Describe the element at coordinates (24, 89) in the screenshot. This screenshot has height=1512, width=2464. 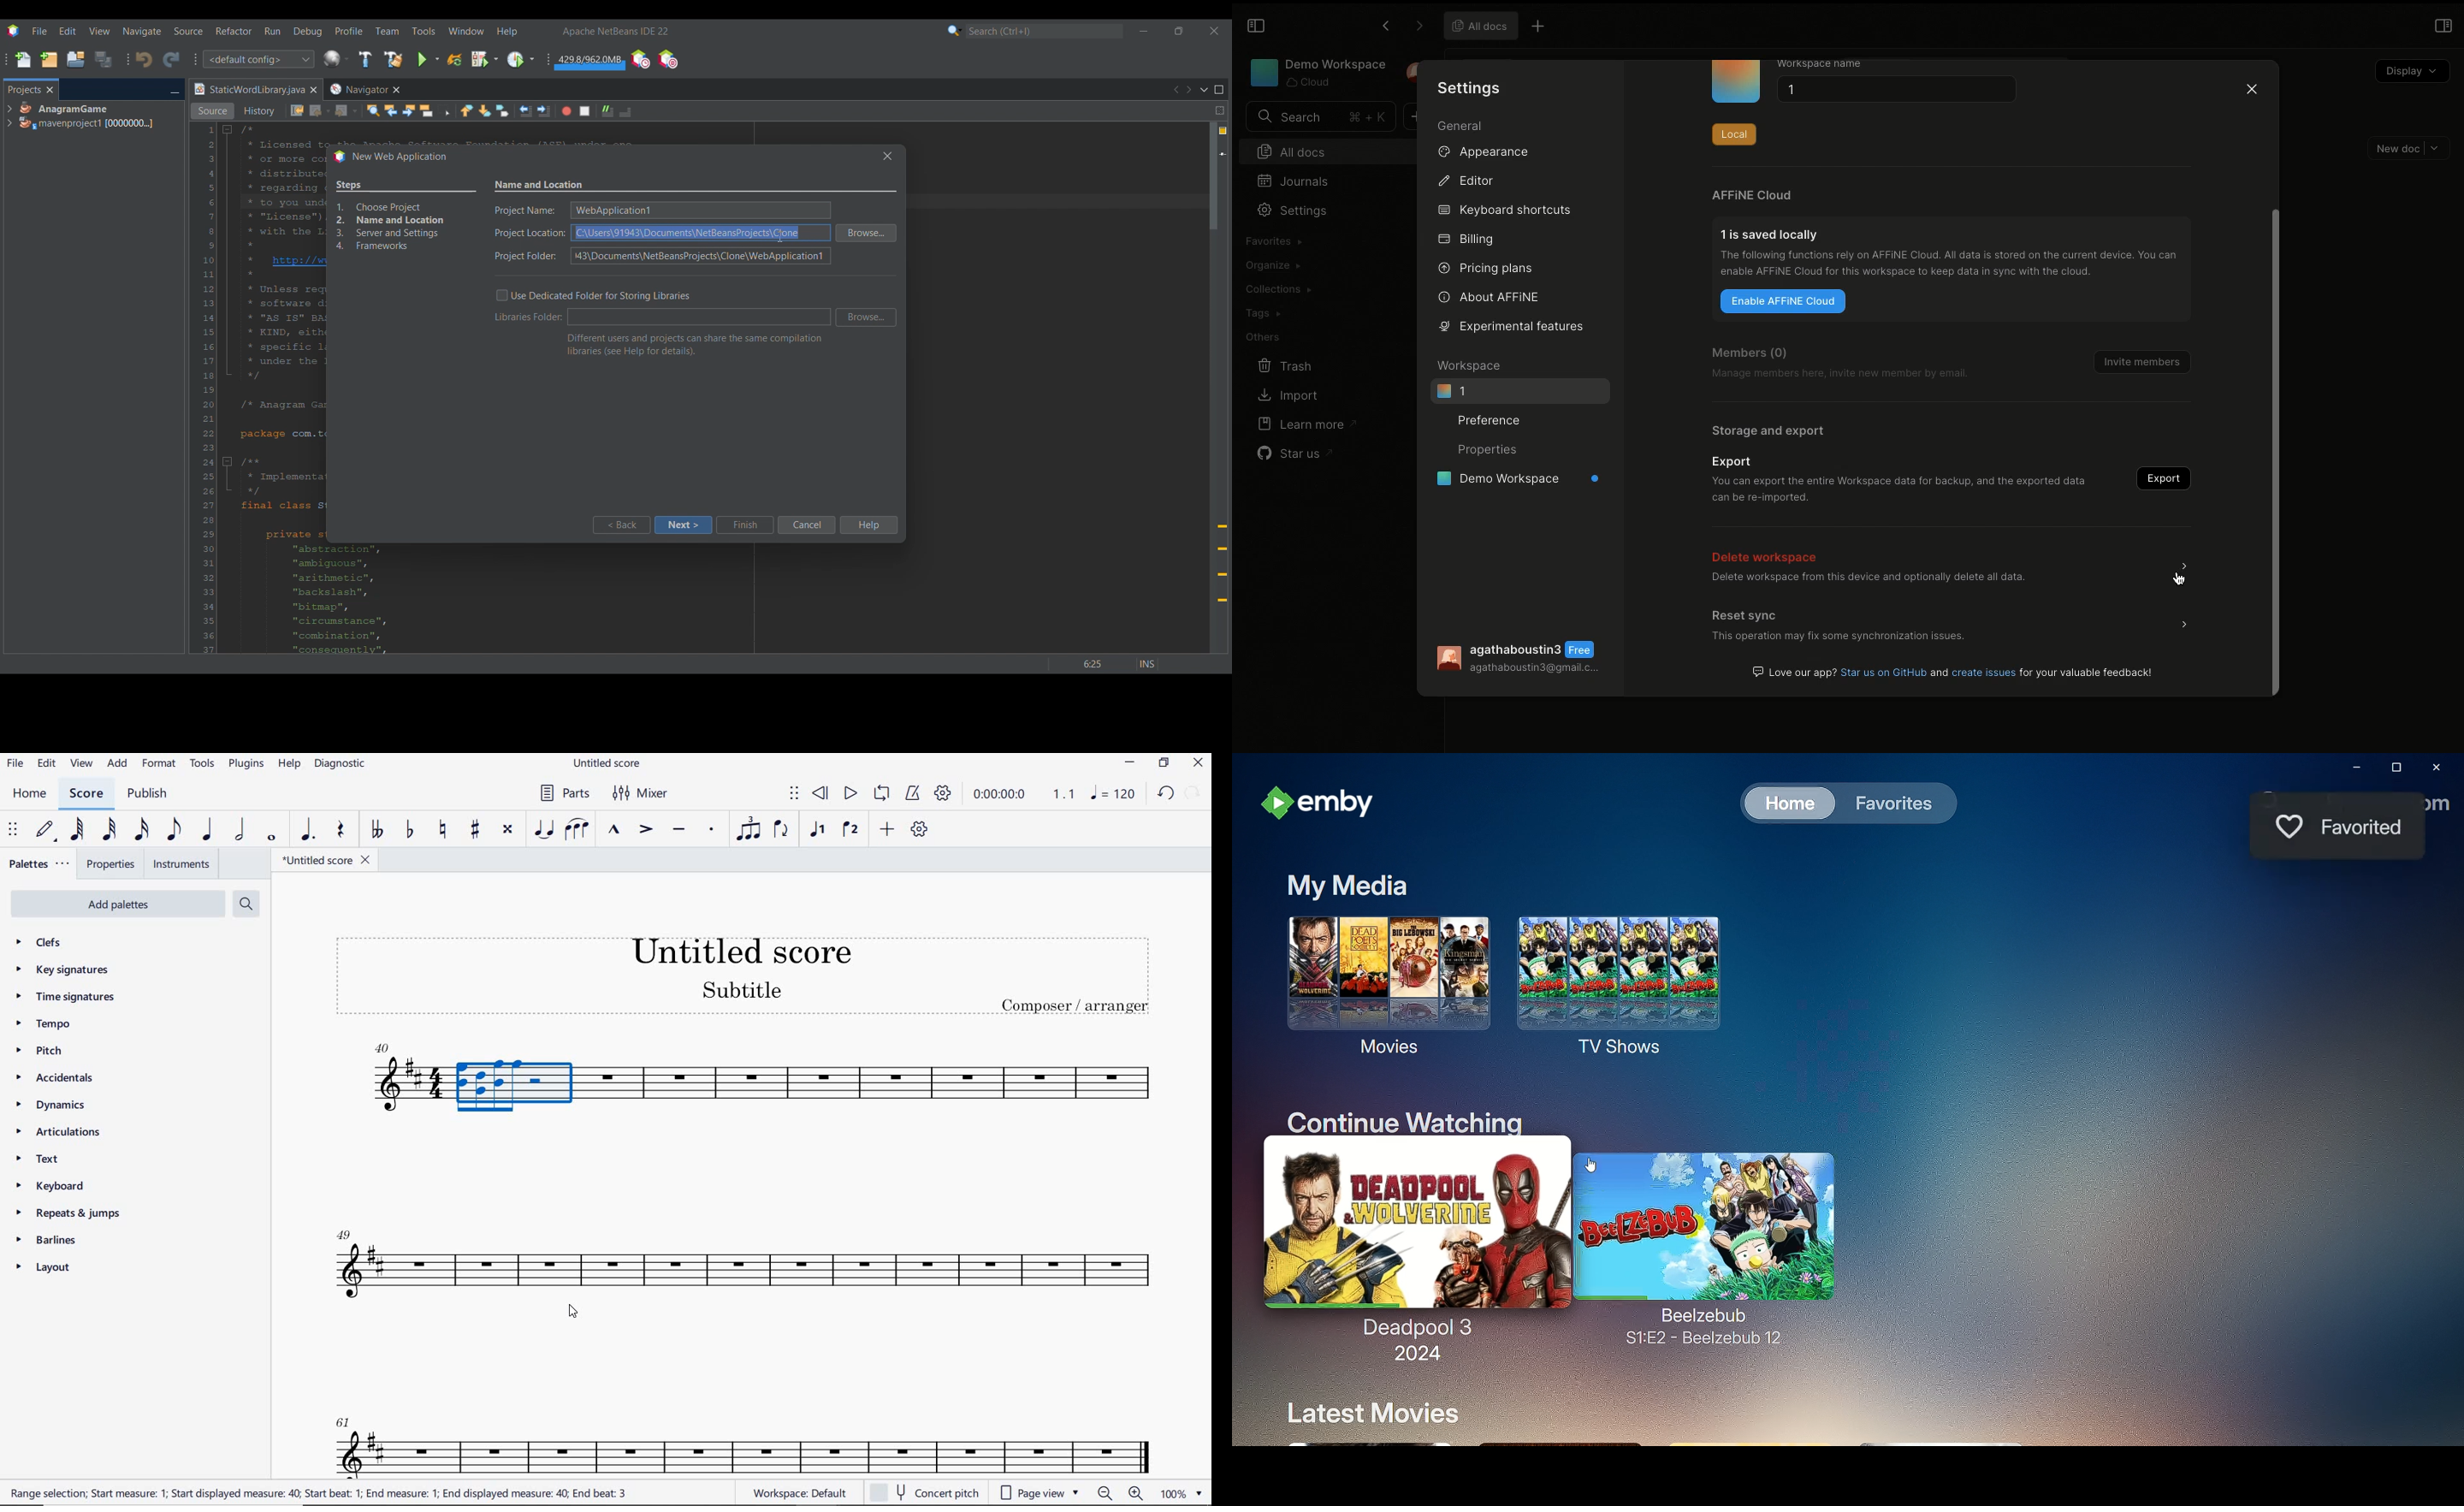
I see `Projects, current tab highlighted` at that location.